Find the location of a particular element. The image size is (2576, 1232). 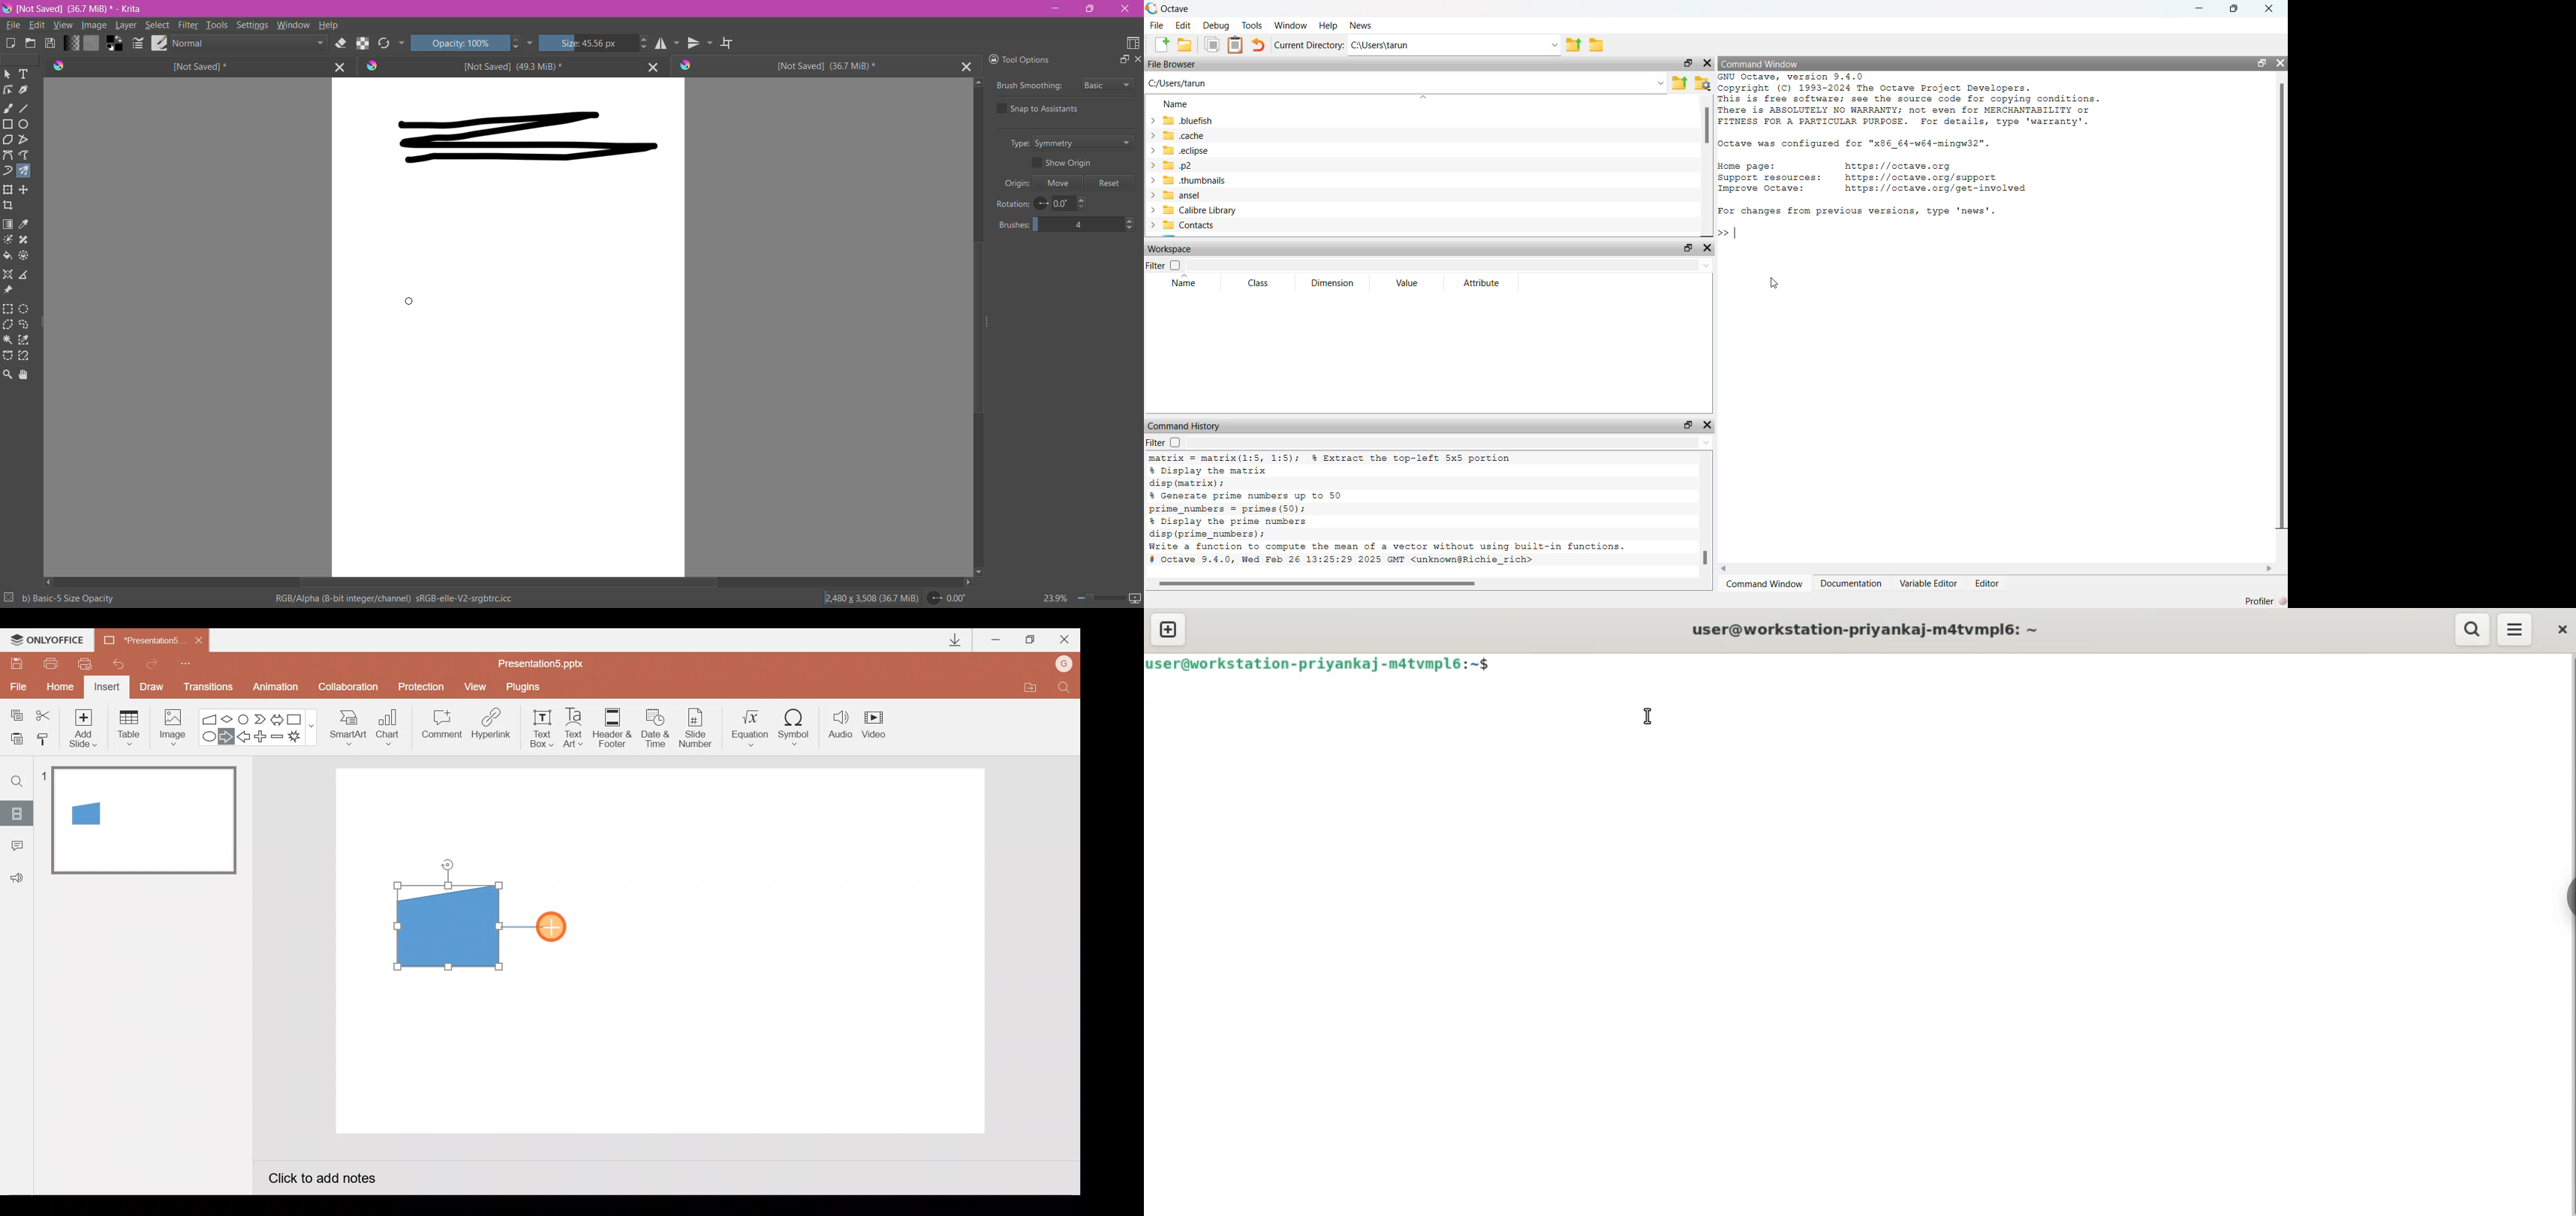

Edit Bursh Settings is located at coordinates (138, 44).